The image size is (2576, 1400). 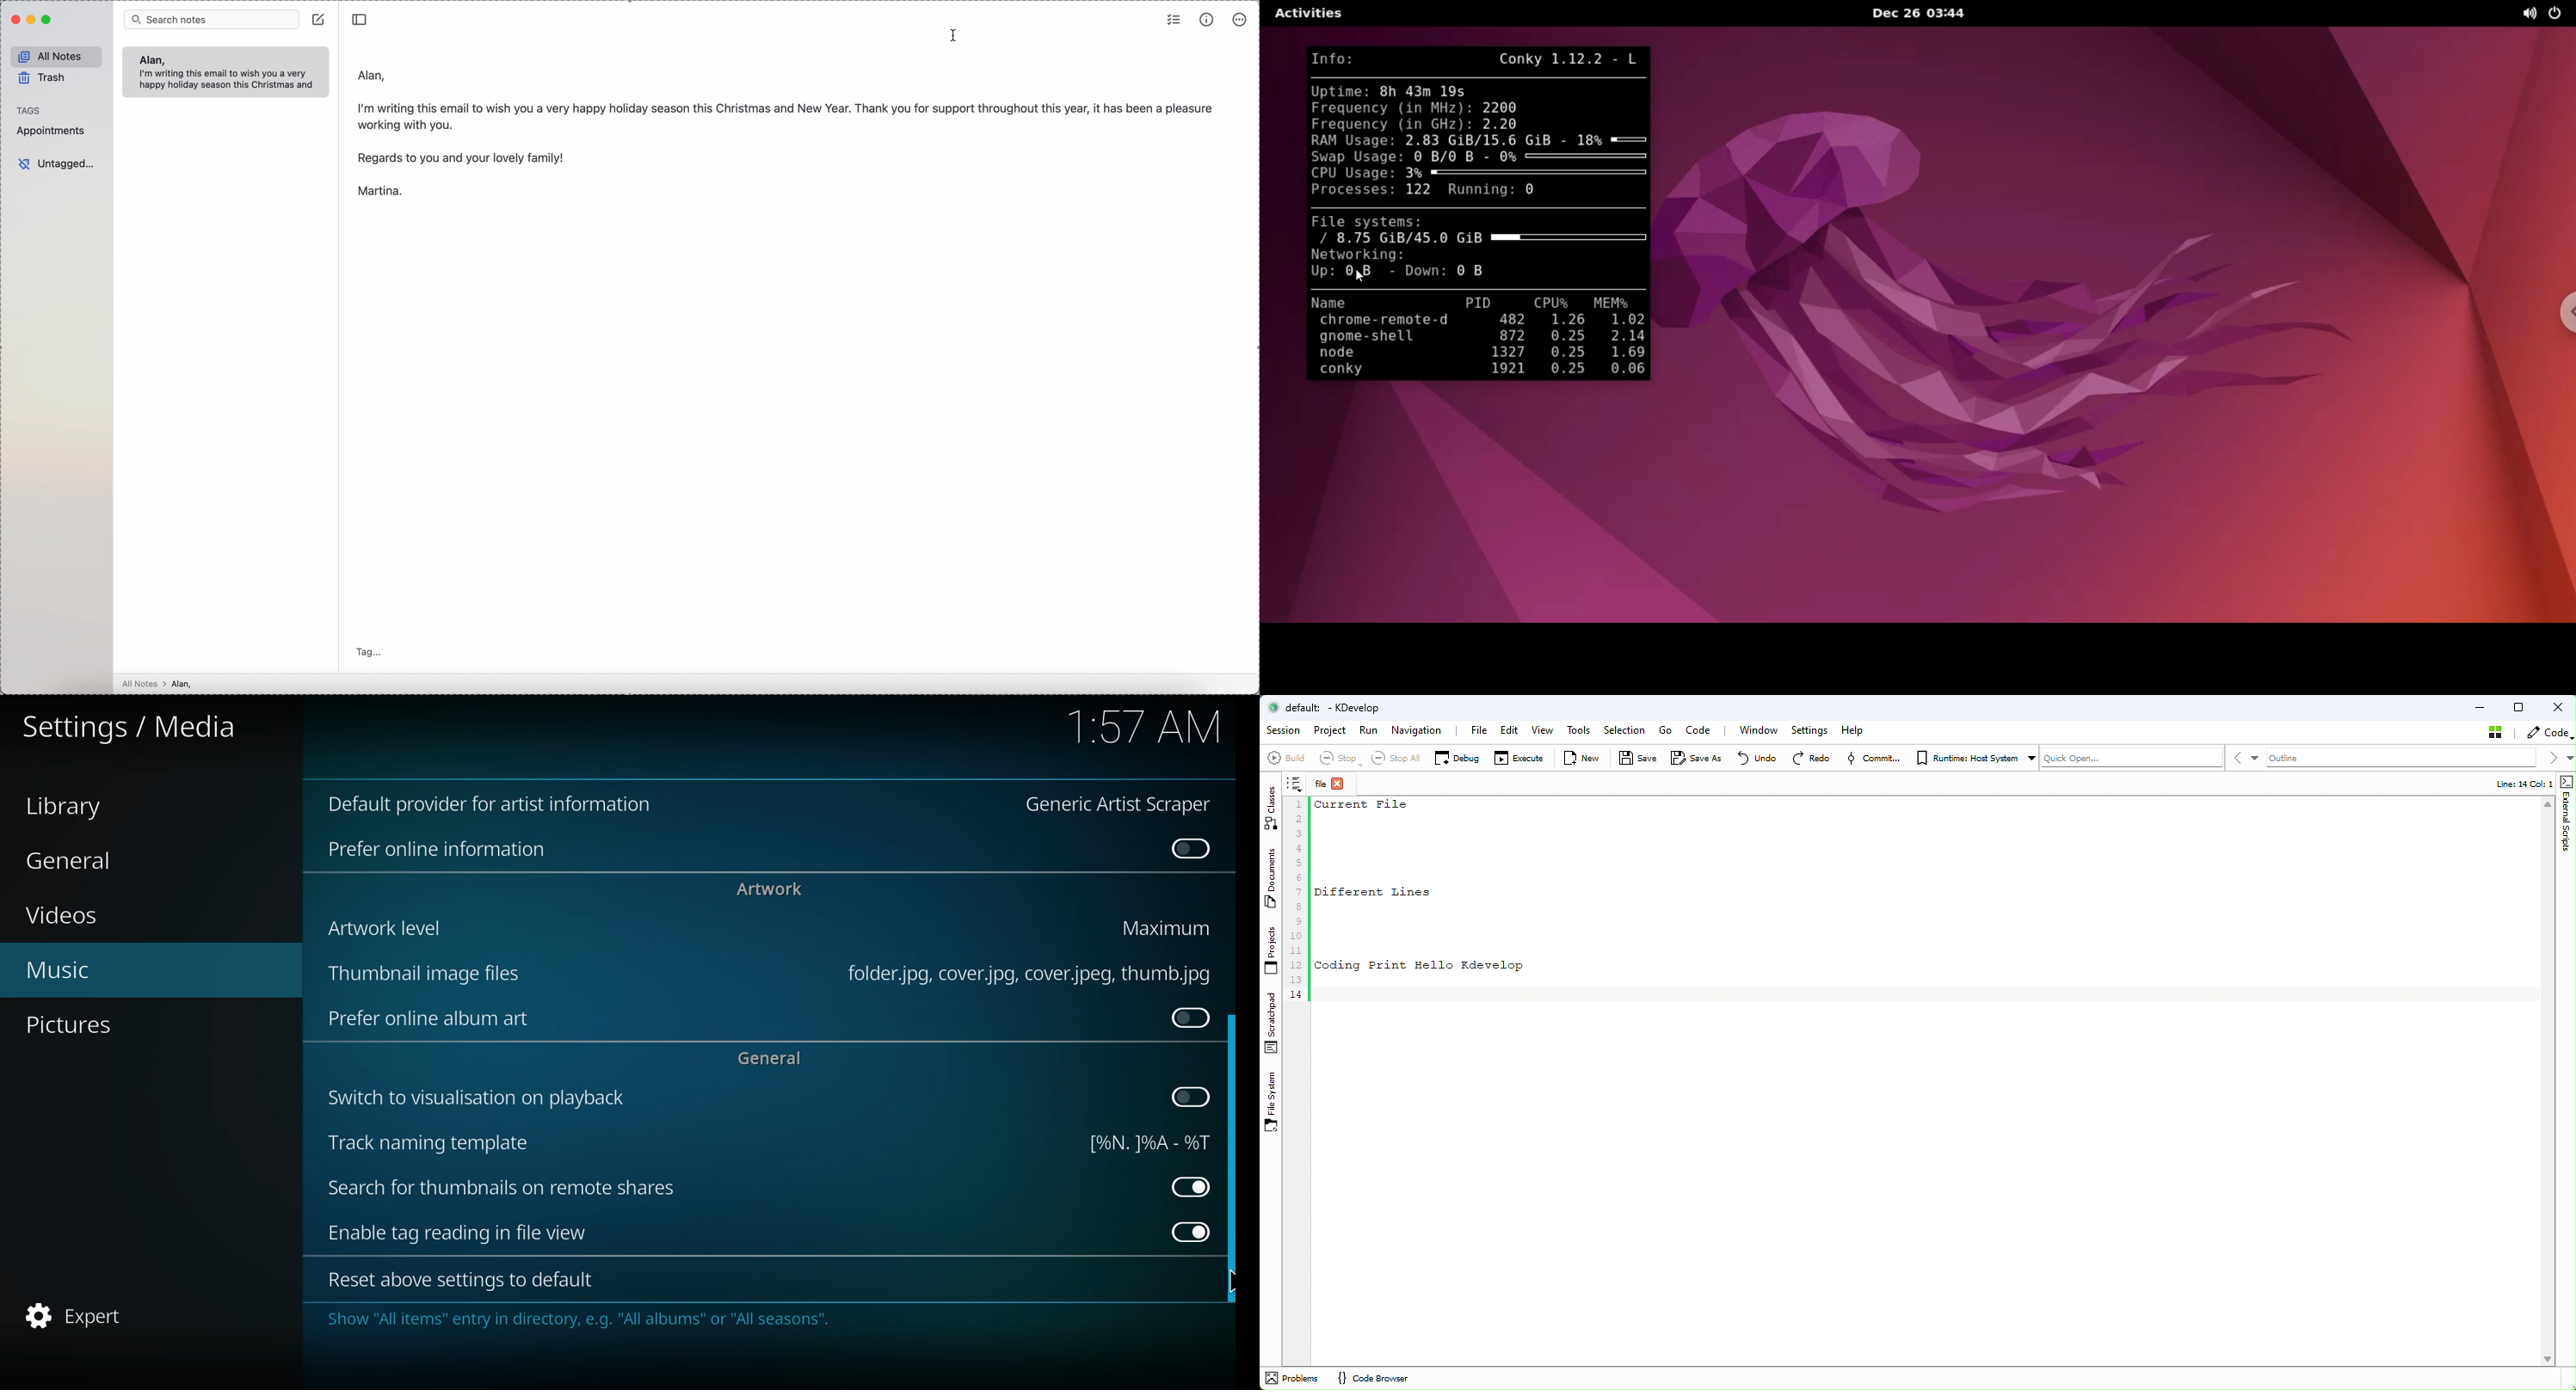 What do you see at coordinates (454, 1281) in the screenshot?
I see `reset to default` at bounding box center [454, 1281].